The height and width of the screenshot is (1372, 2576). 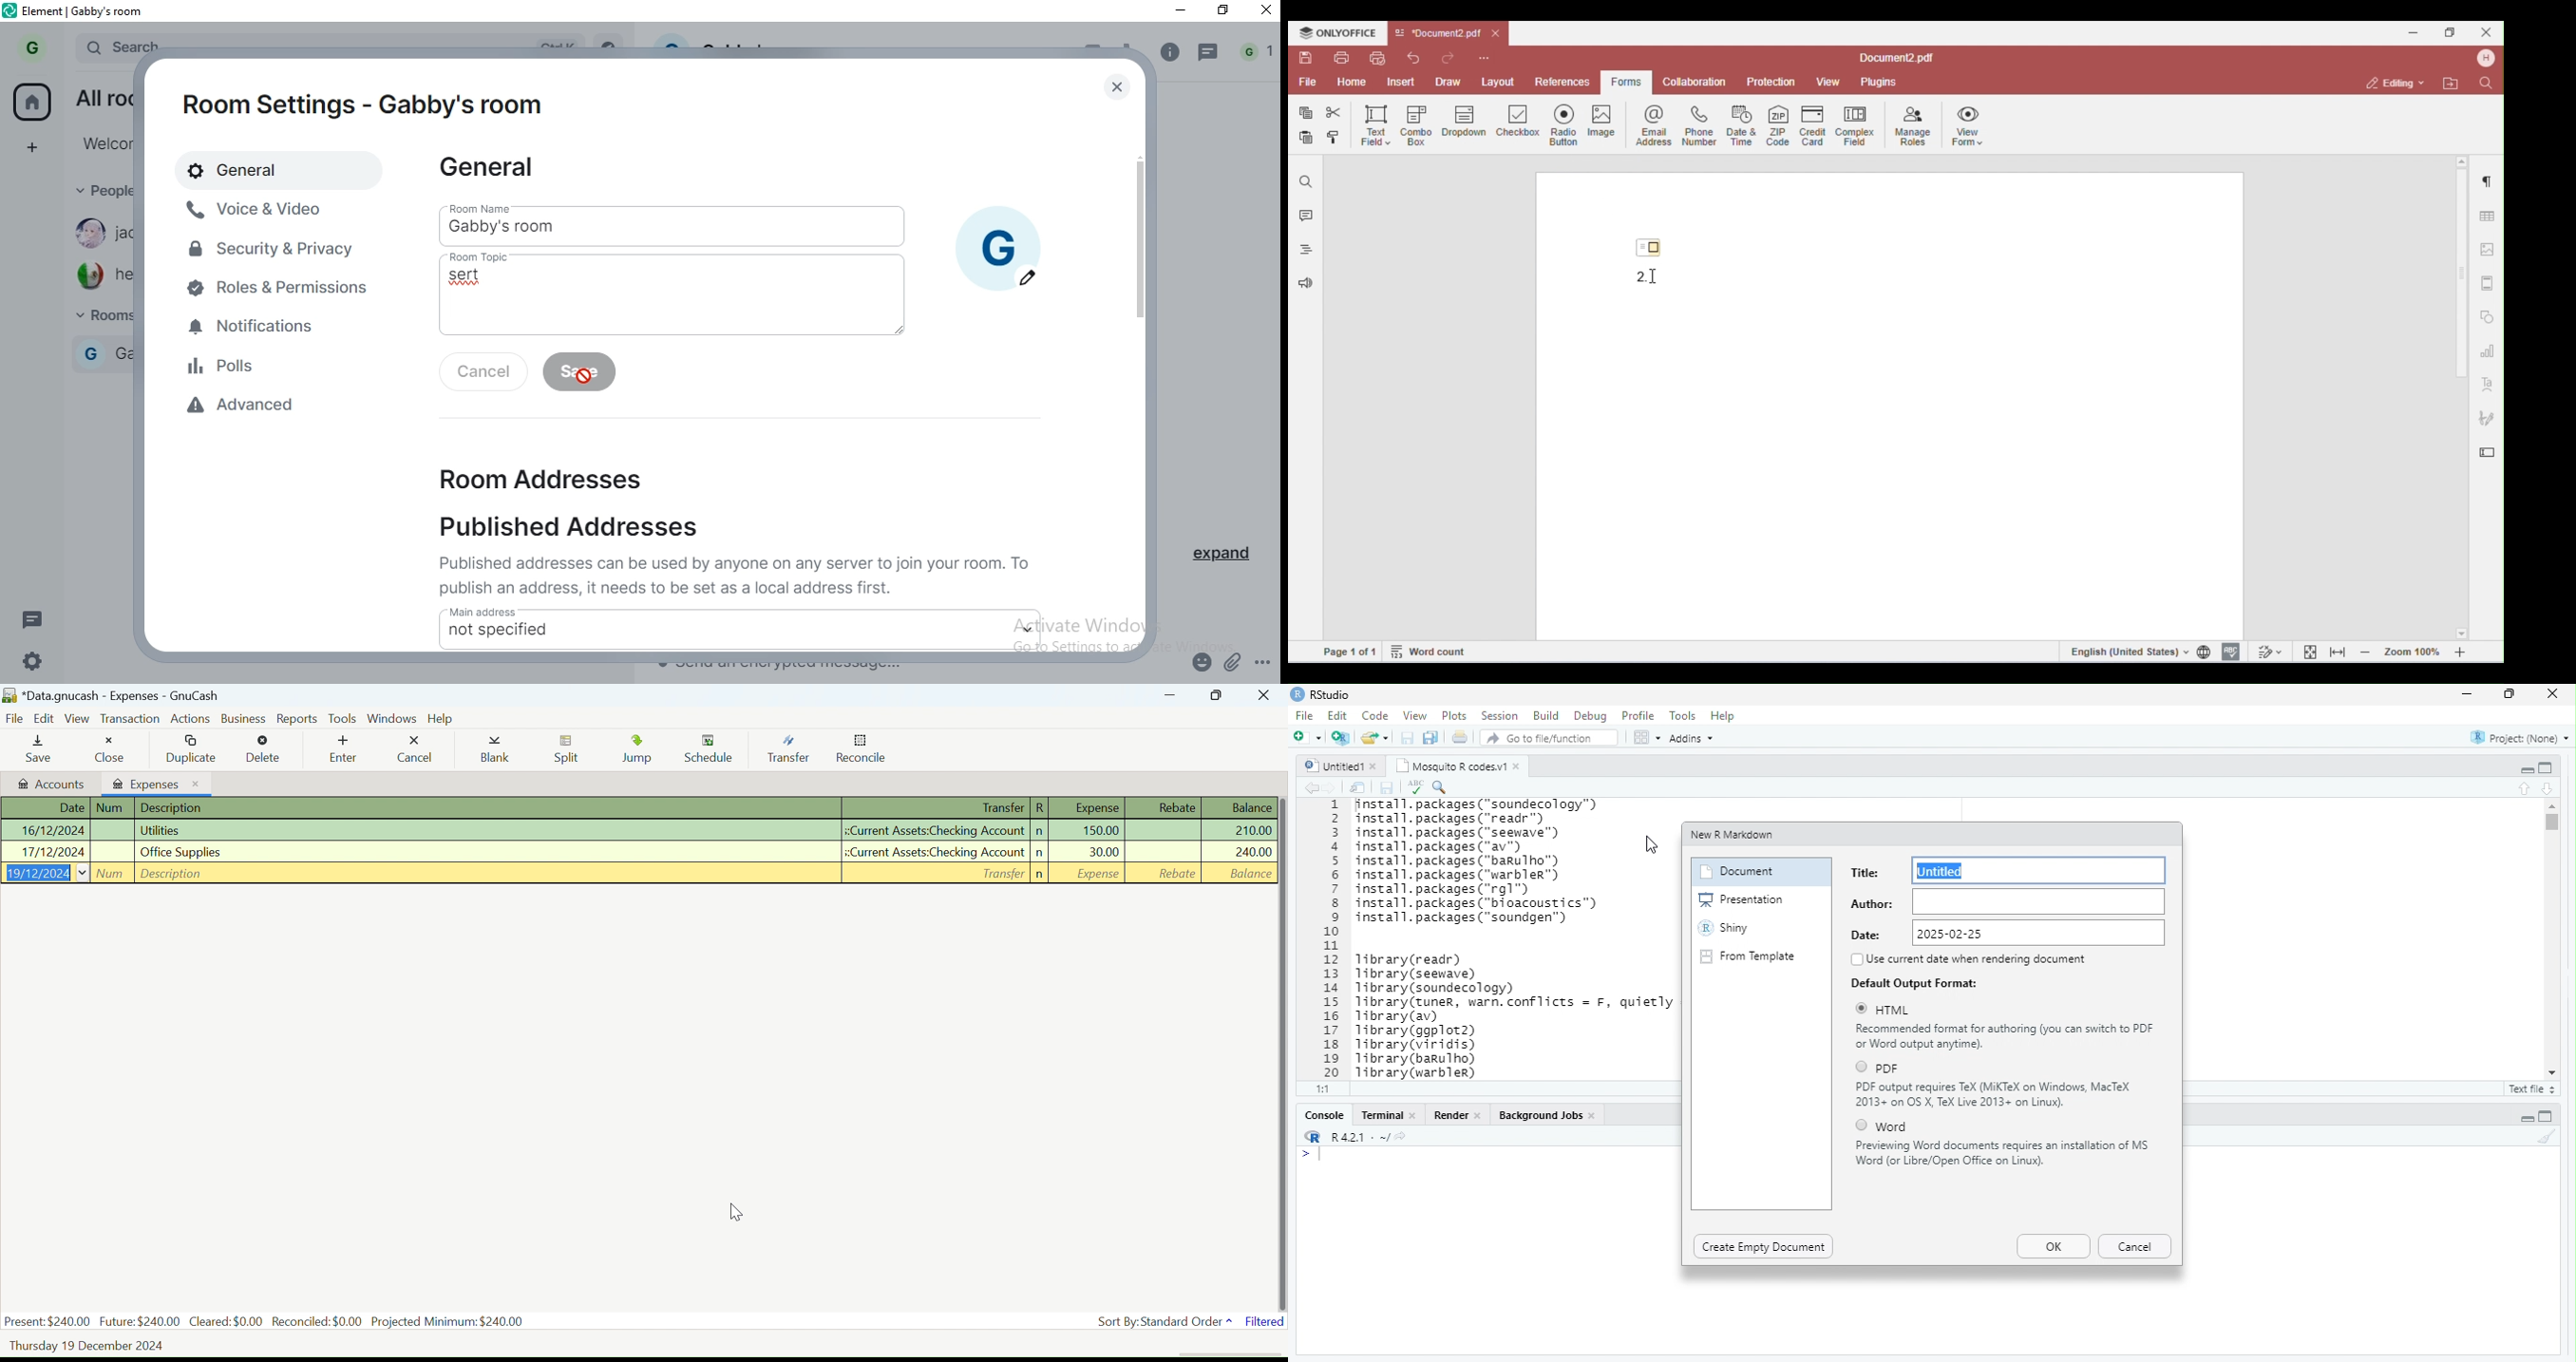 What do you see at coordinates (1647, 737) in the screenshot?
I see `grid` at bounding box center [1647, 737].